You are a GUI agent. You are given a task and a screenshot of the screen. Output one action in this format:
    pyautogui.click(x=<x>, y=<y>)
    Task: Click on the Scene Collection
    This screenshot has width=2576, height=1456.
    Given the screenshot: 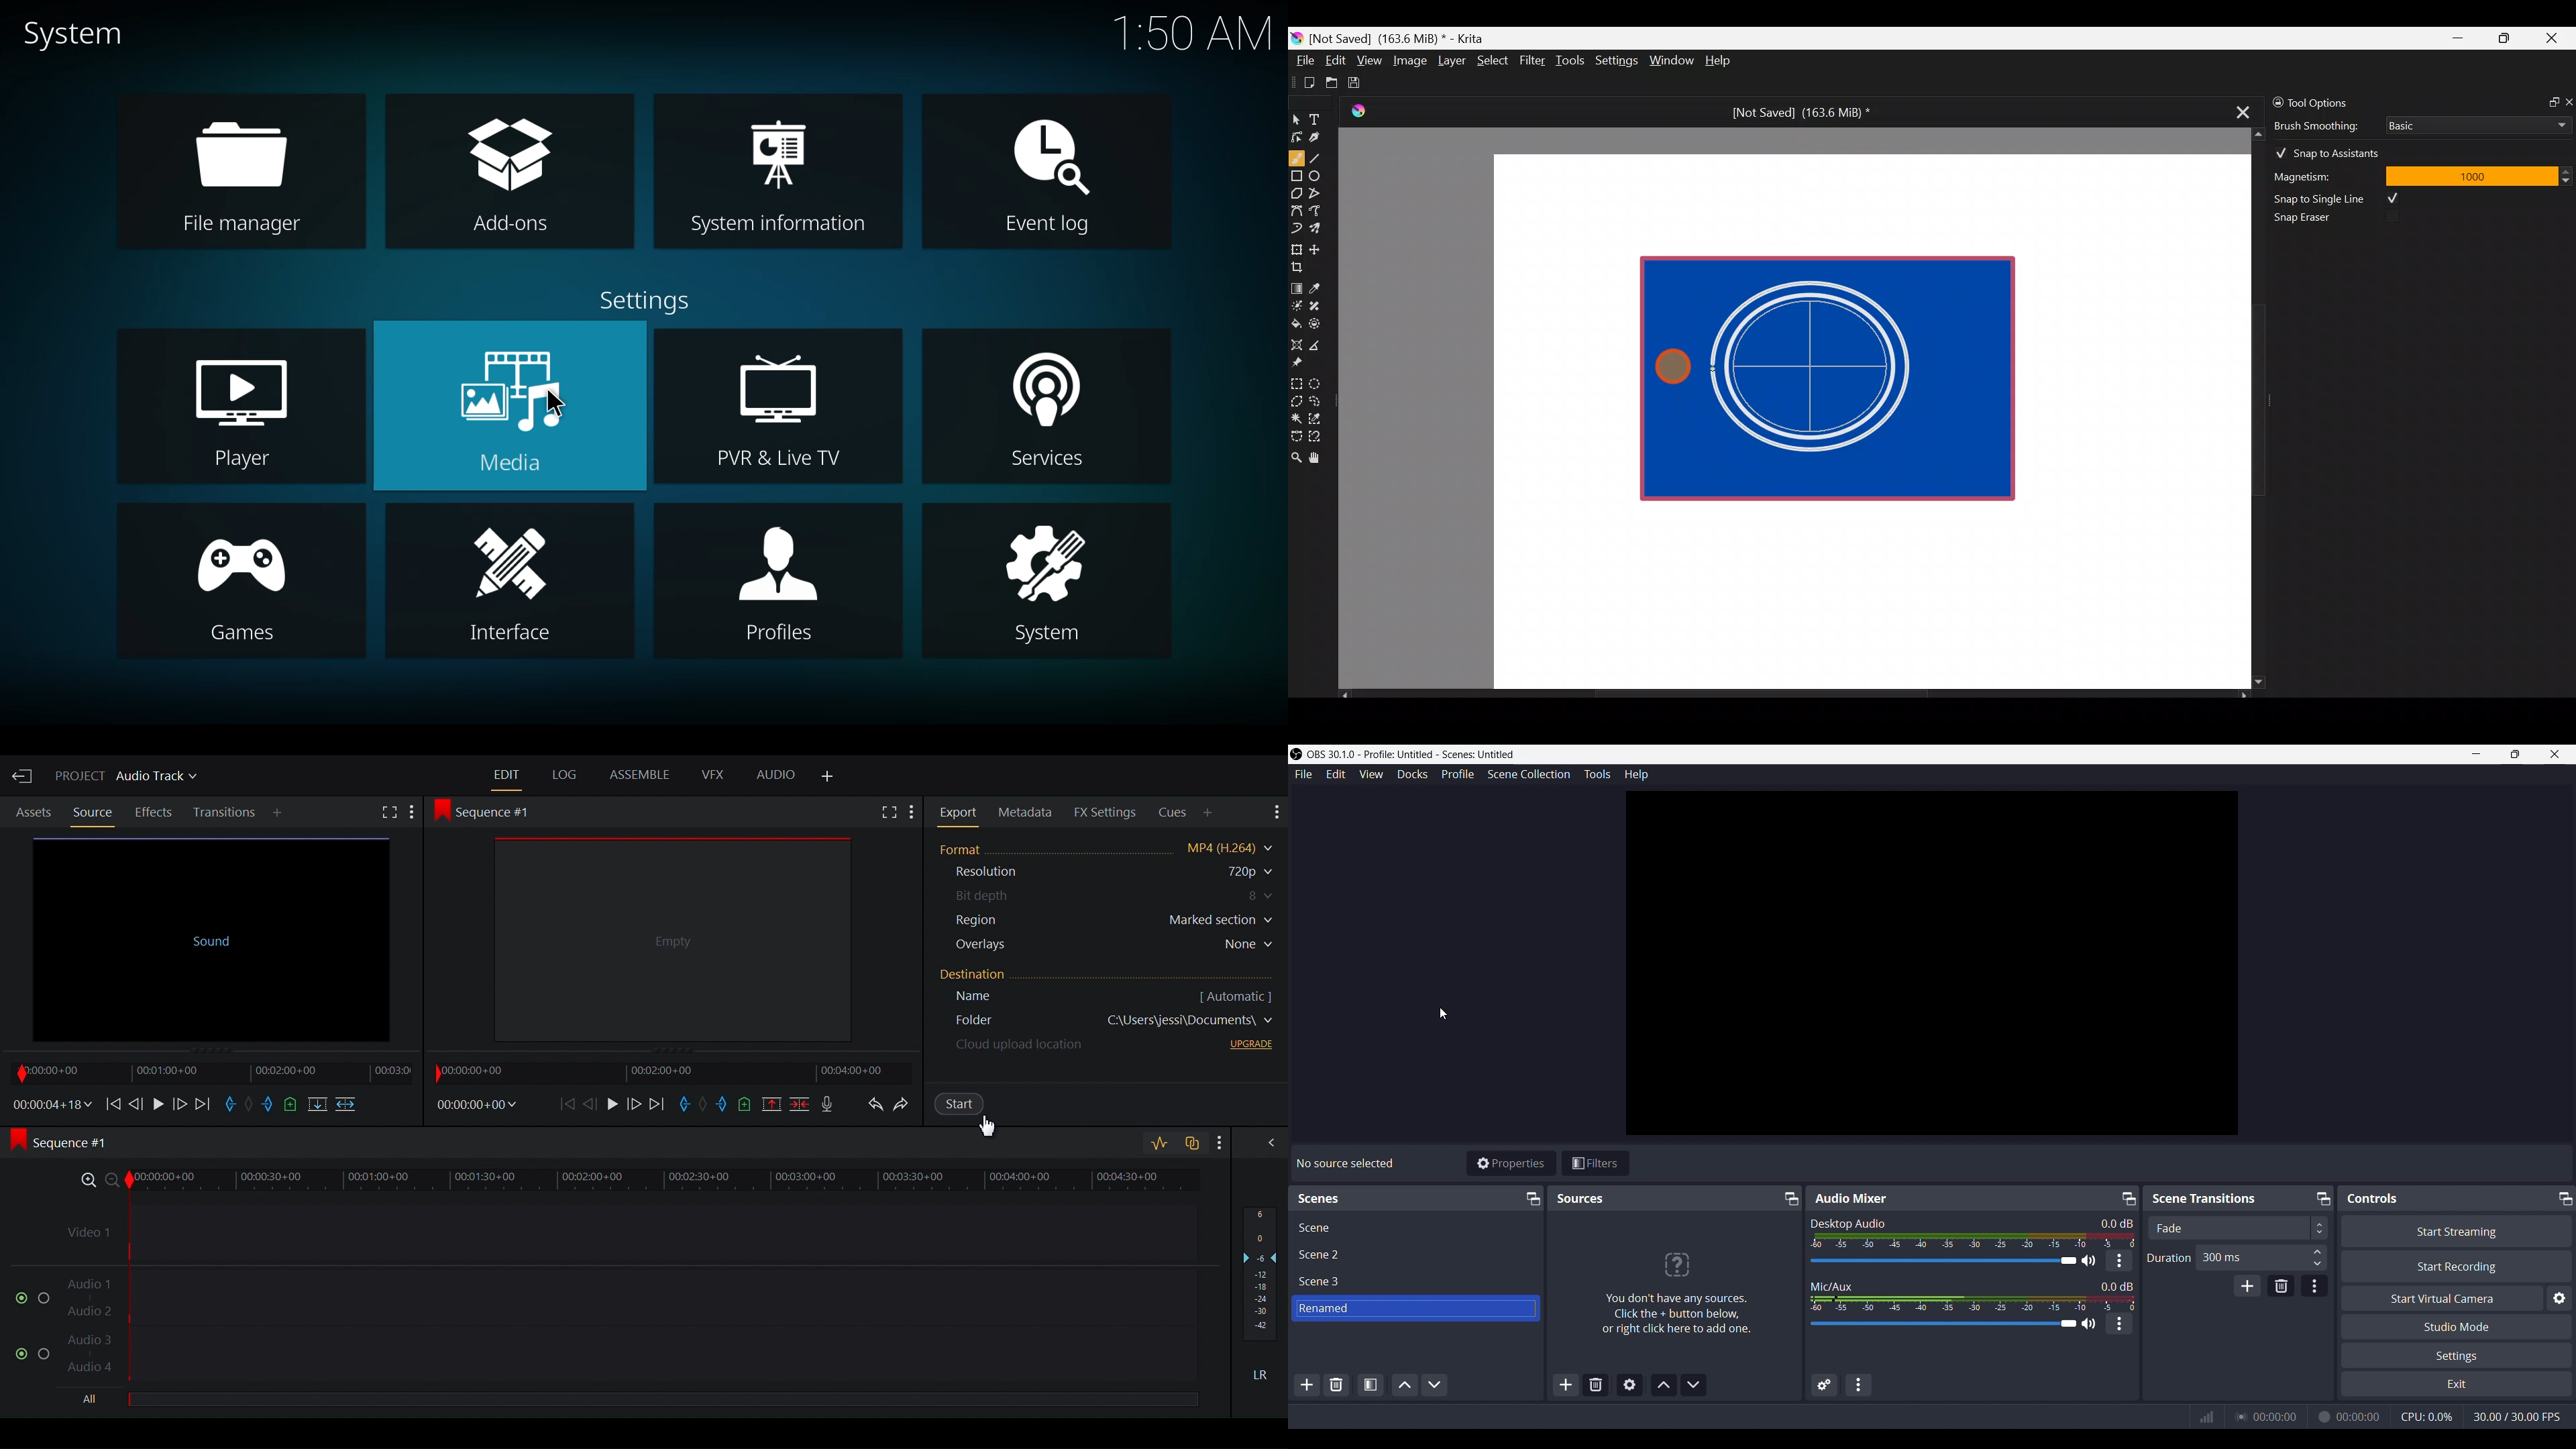 What is the action you would take?
    pyautogui.click(x=1529, y=773)
    